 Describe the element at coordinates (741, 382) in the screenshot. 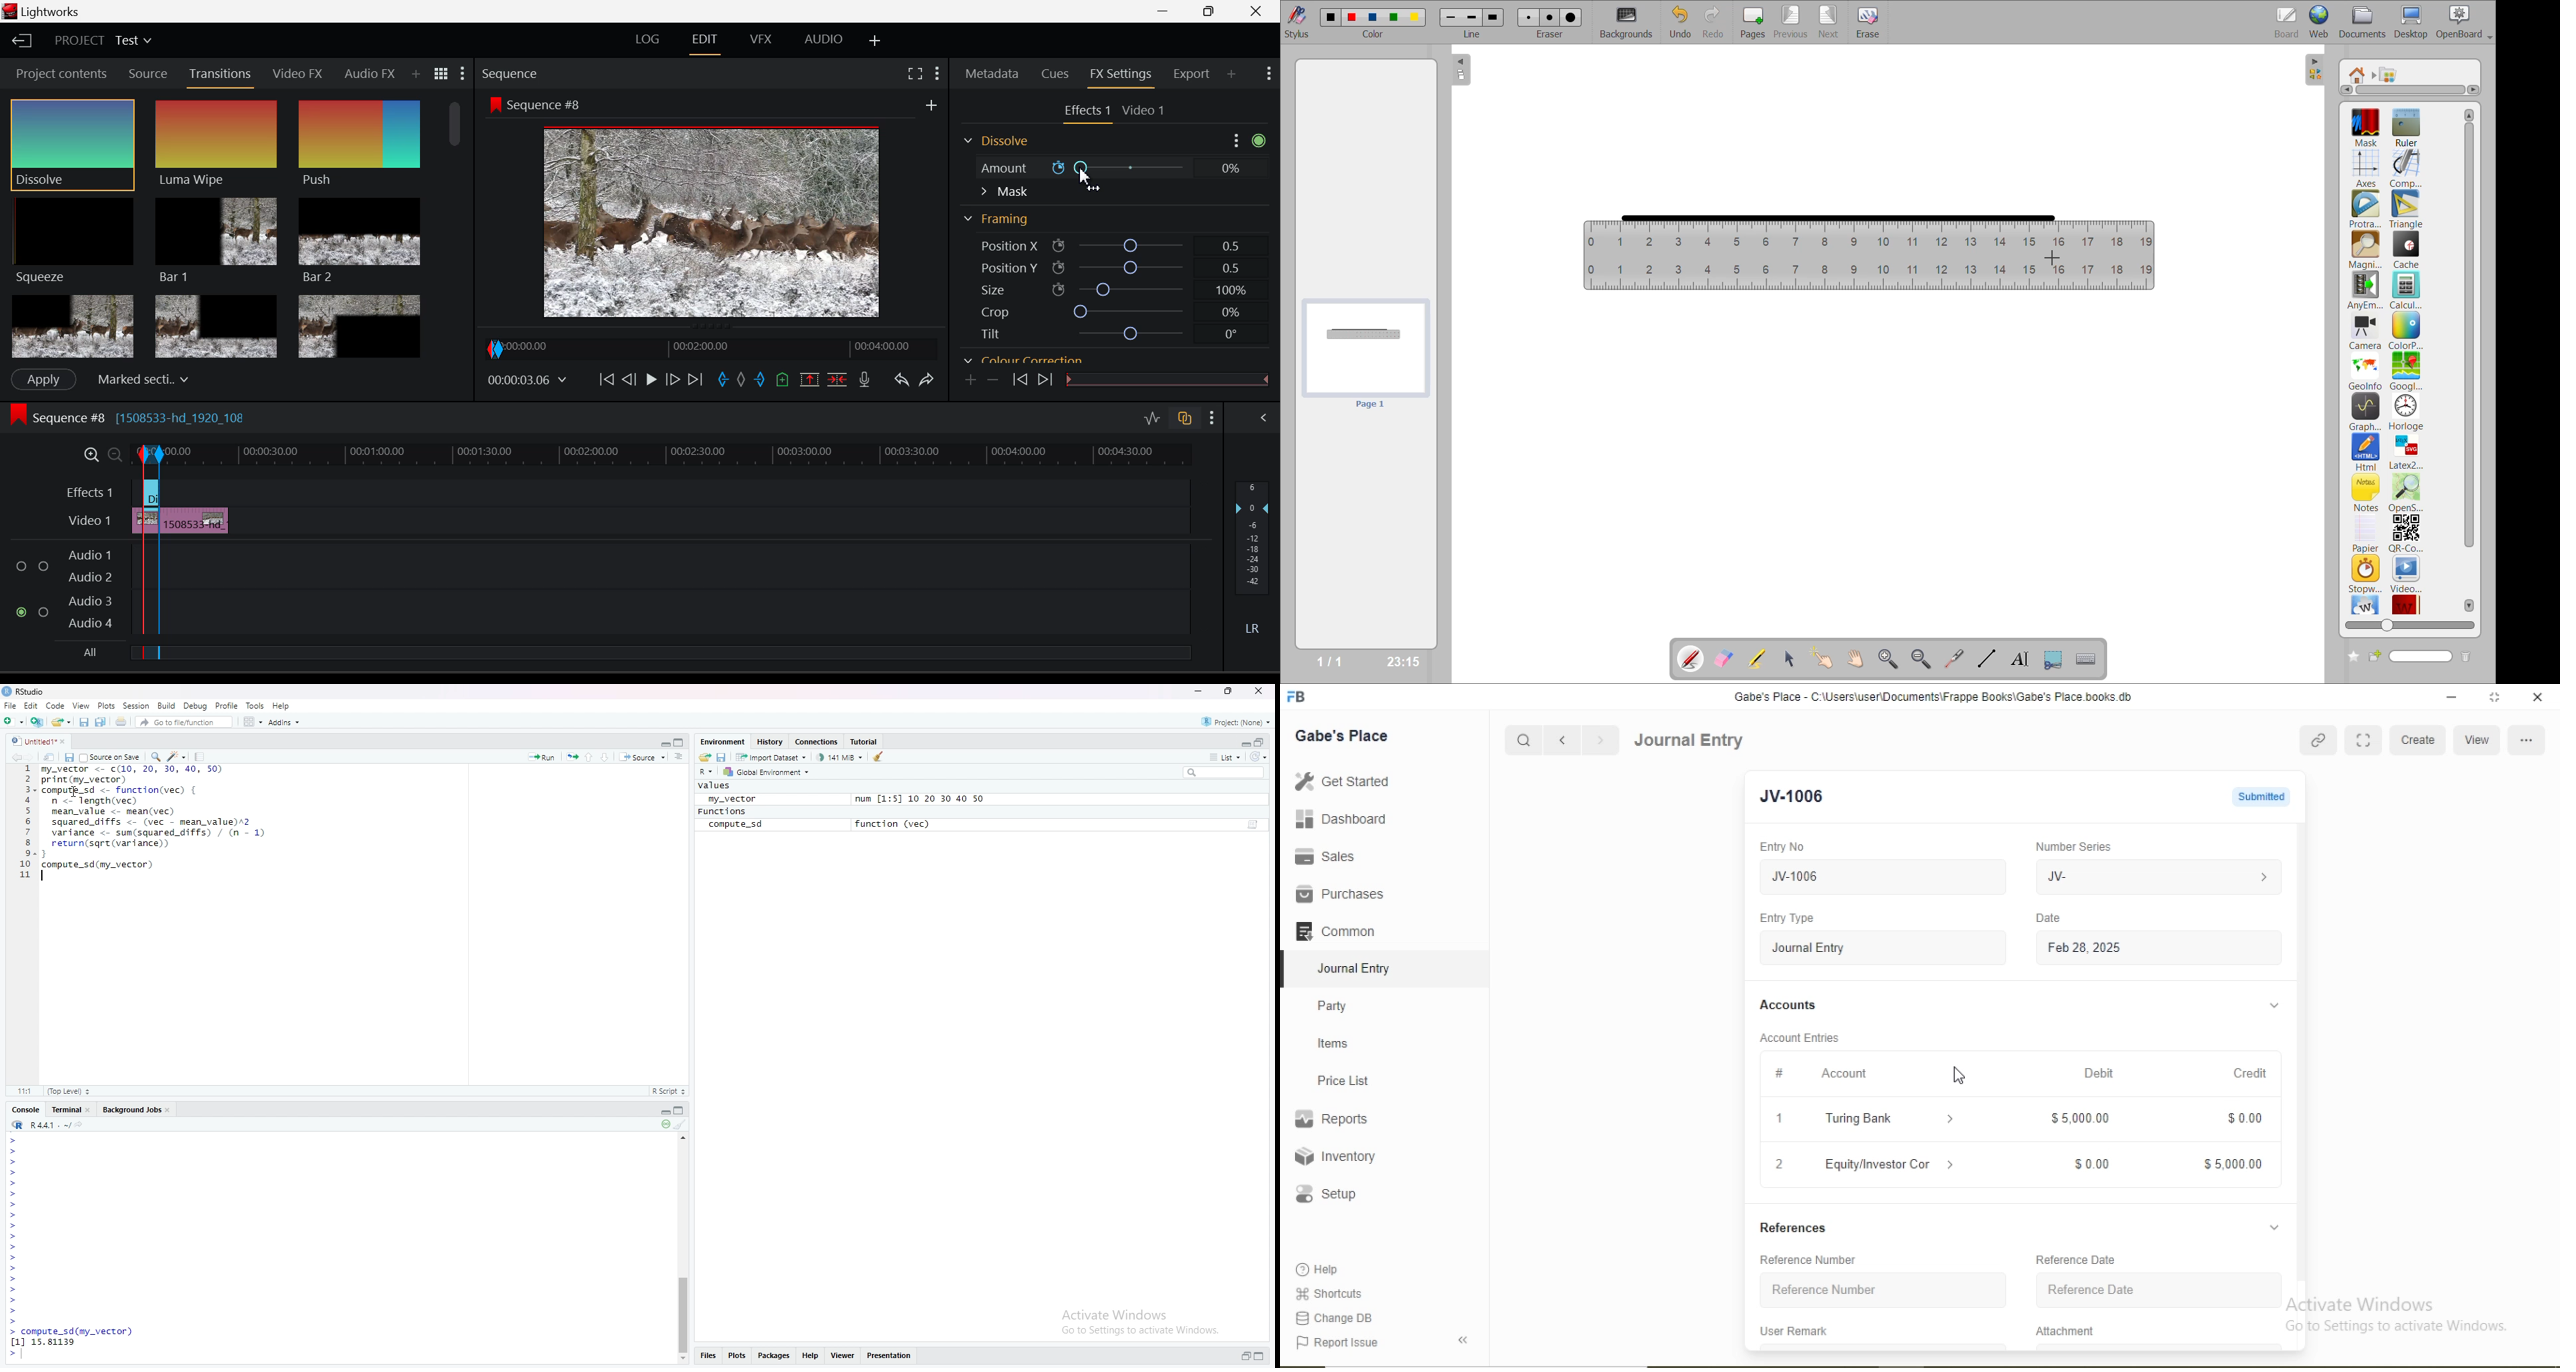

I see `Remove all marks` at that location.